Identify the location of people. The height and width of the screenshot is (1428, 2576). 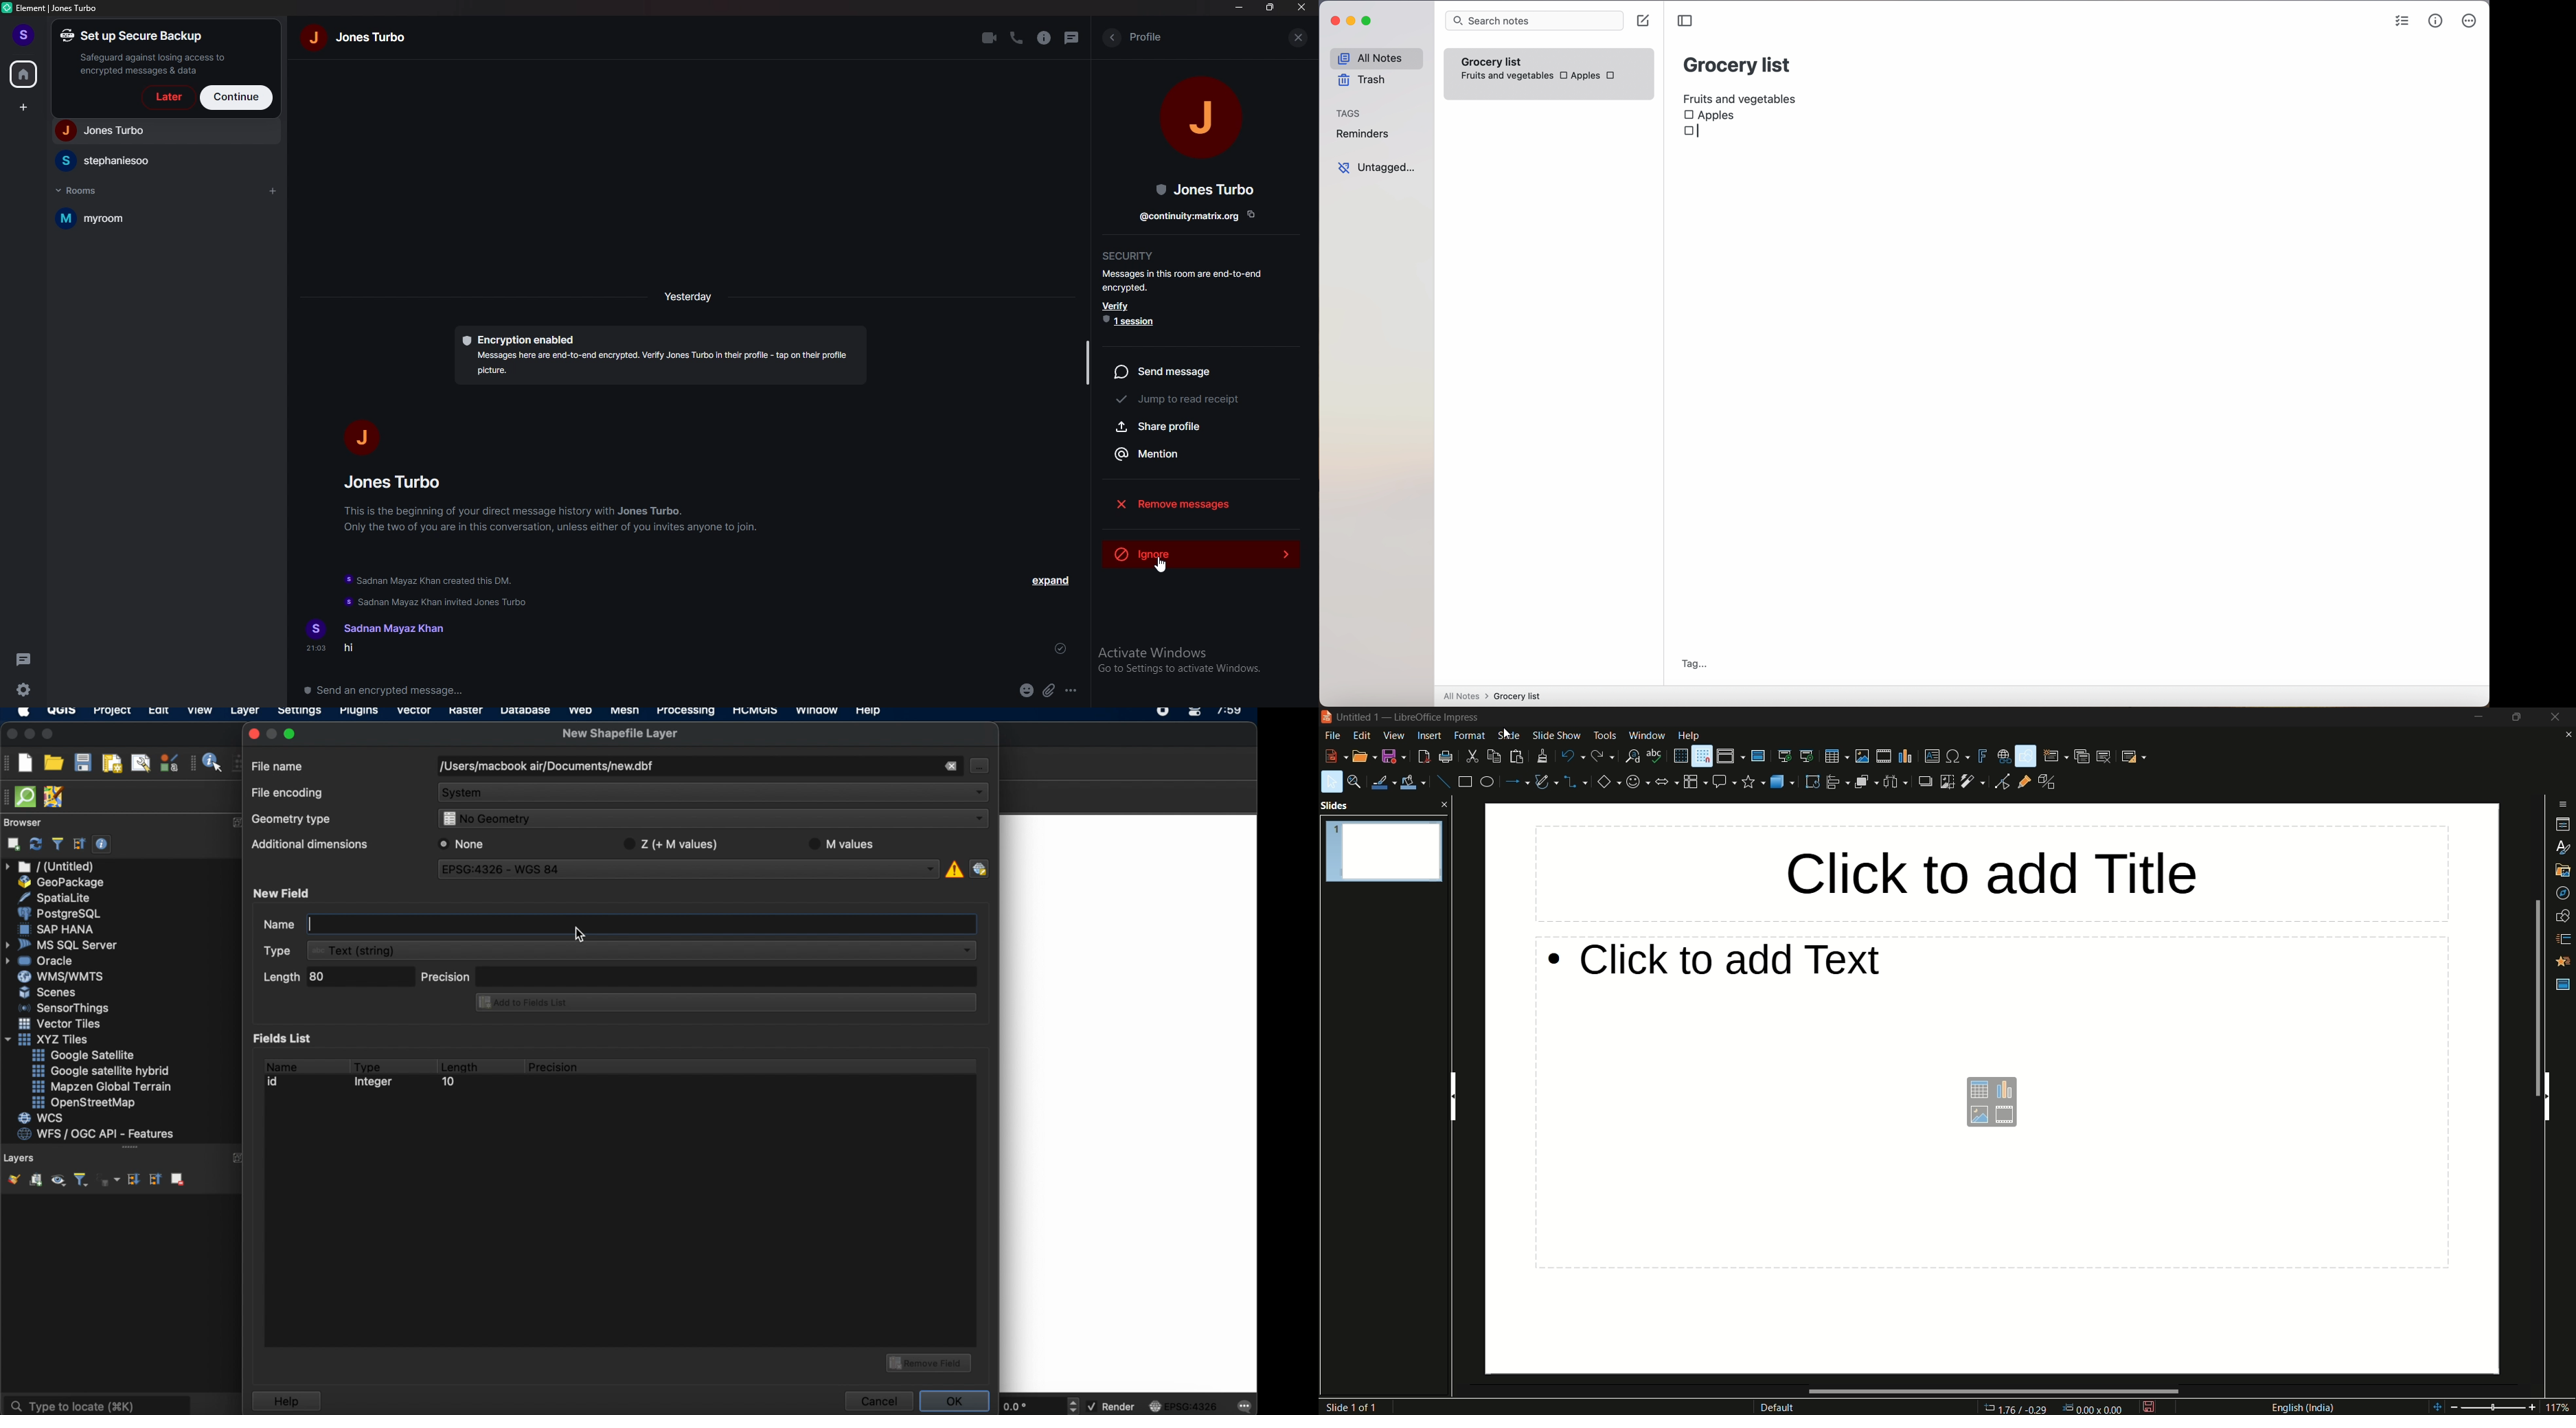
(163, 131).